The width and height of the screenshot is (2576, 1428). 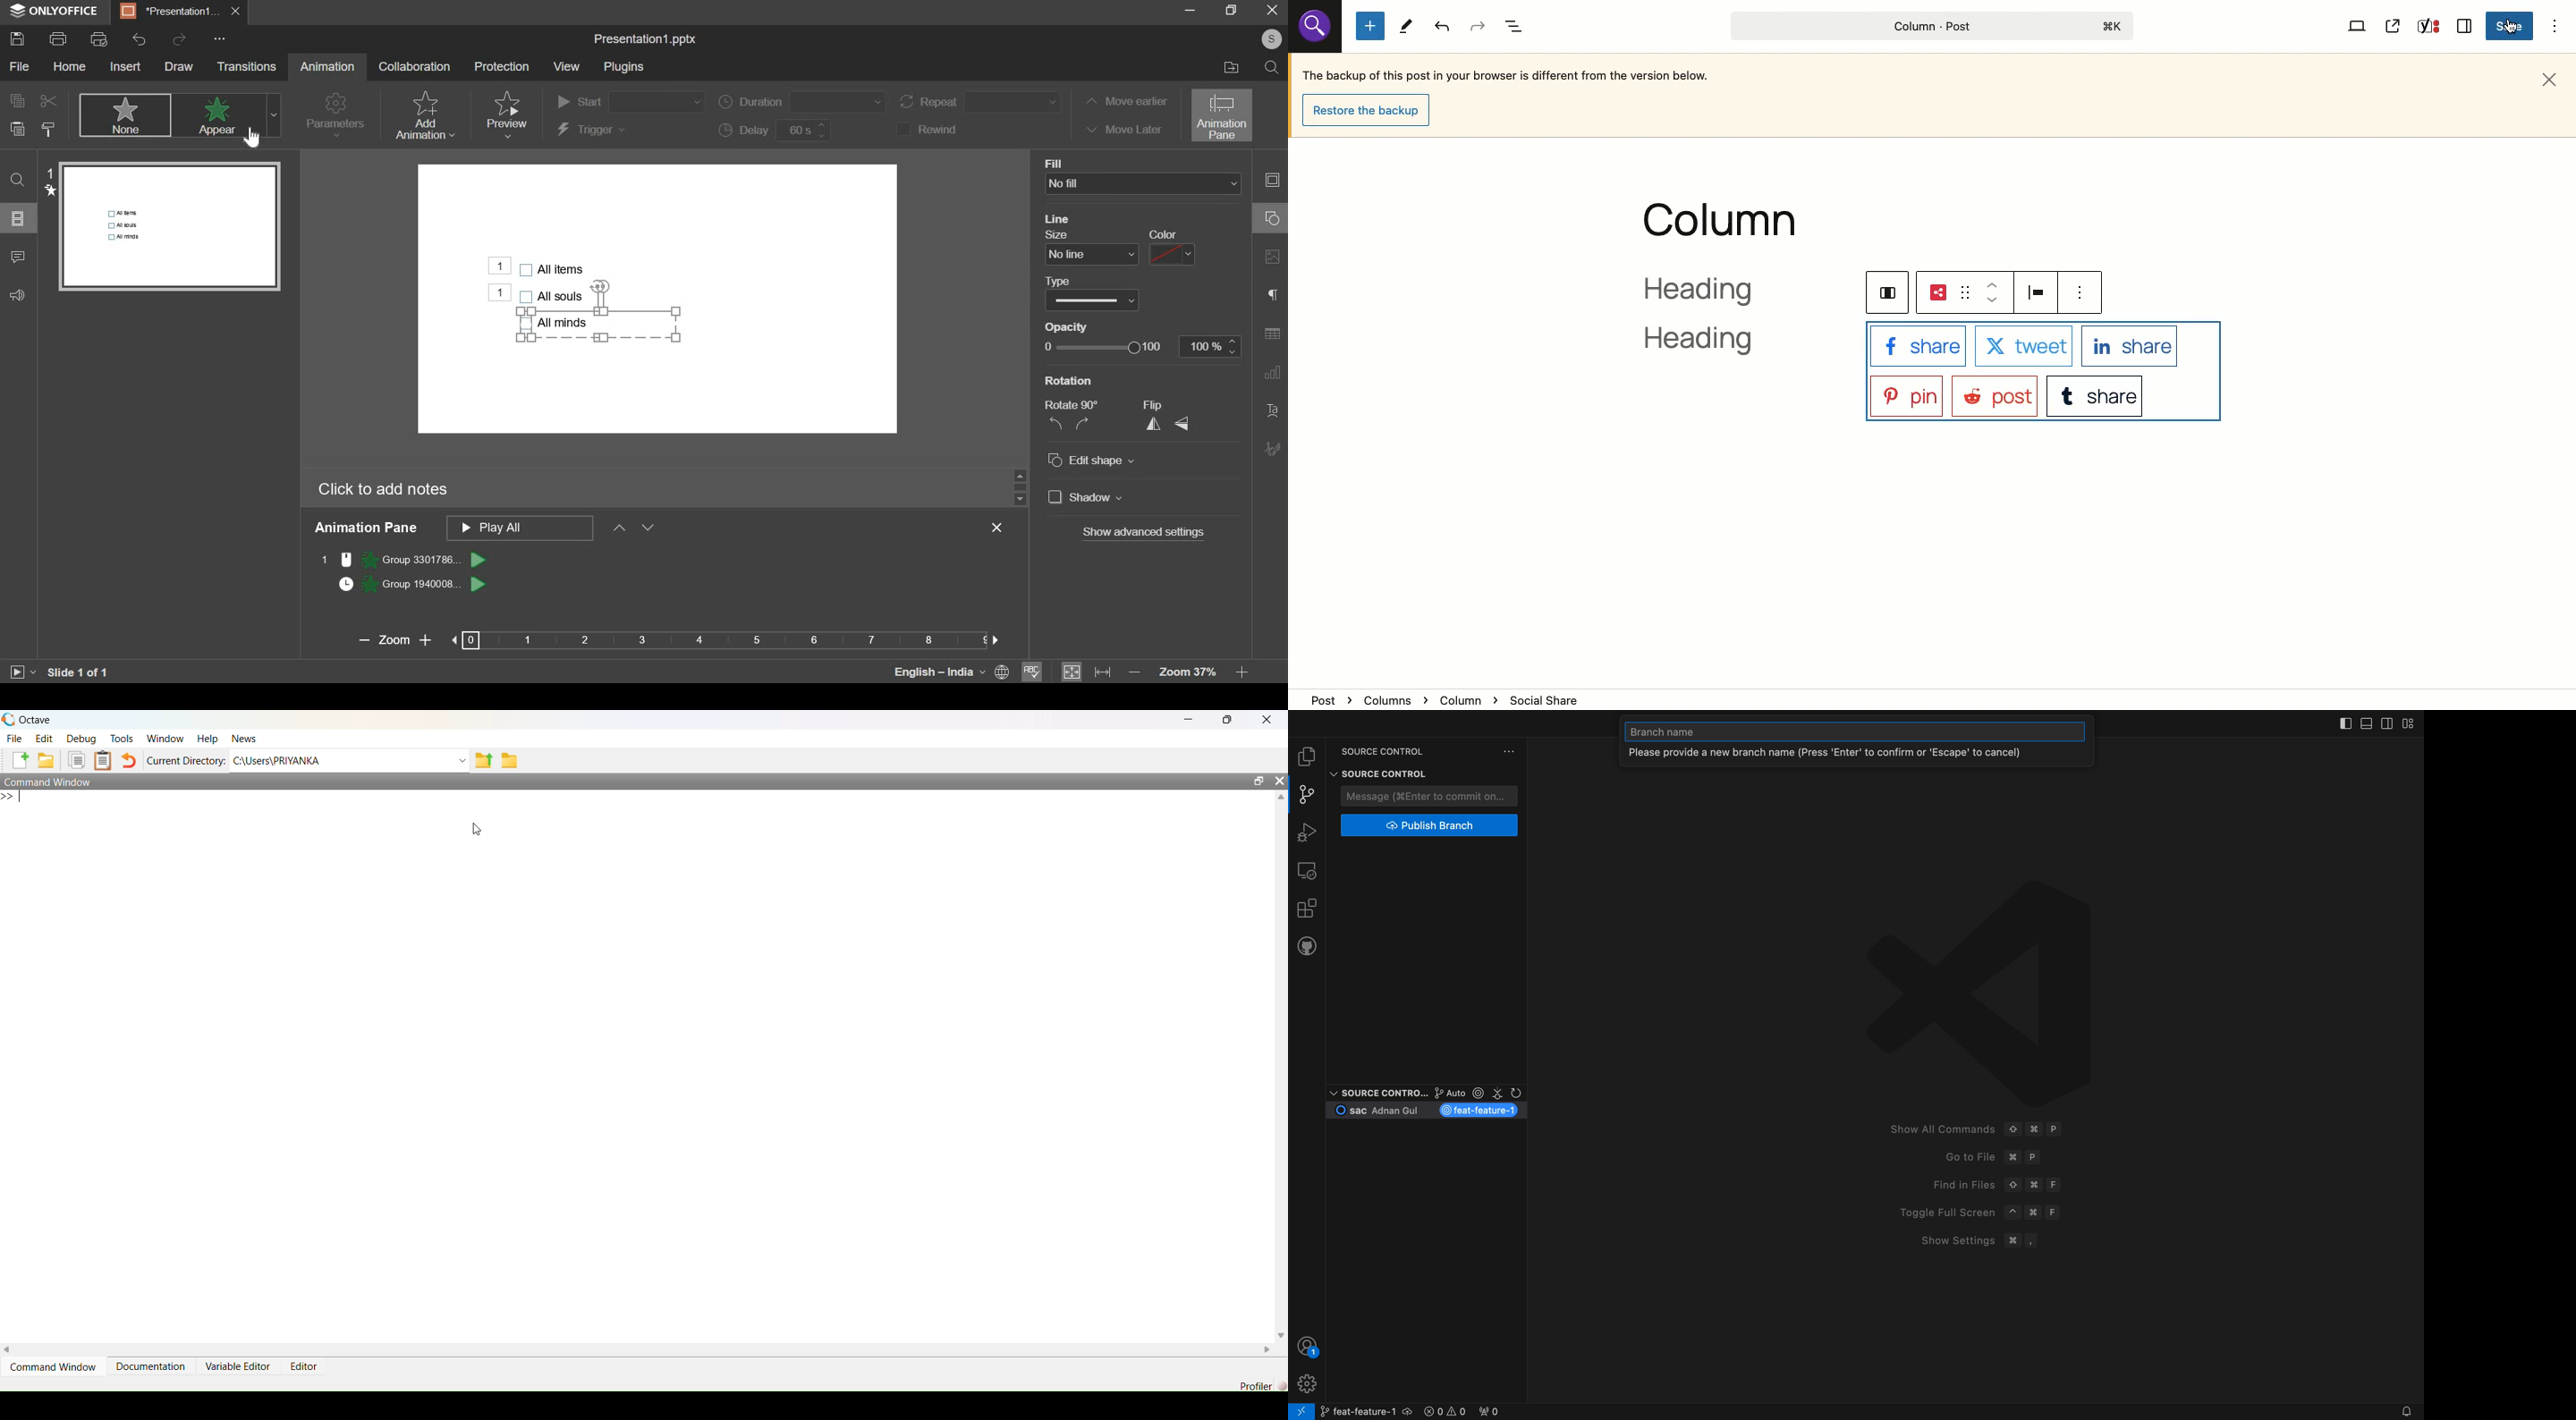 What do you see at coordinates (1963, 292) in the screenshot?
I see `drag` at bounding box center [1963, 292].